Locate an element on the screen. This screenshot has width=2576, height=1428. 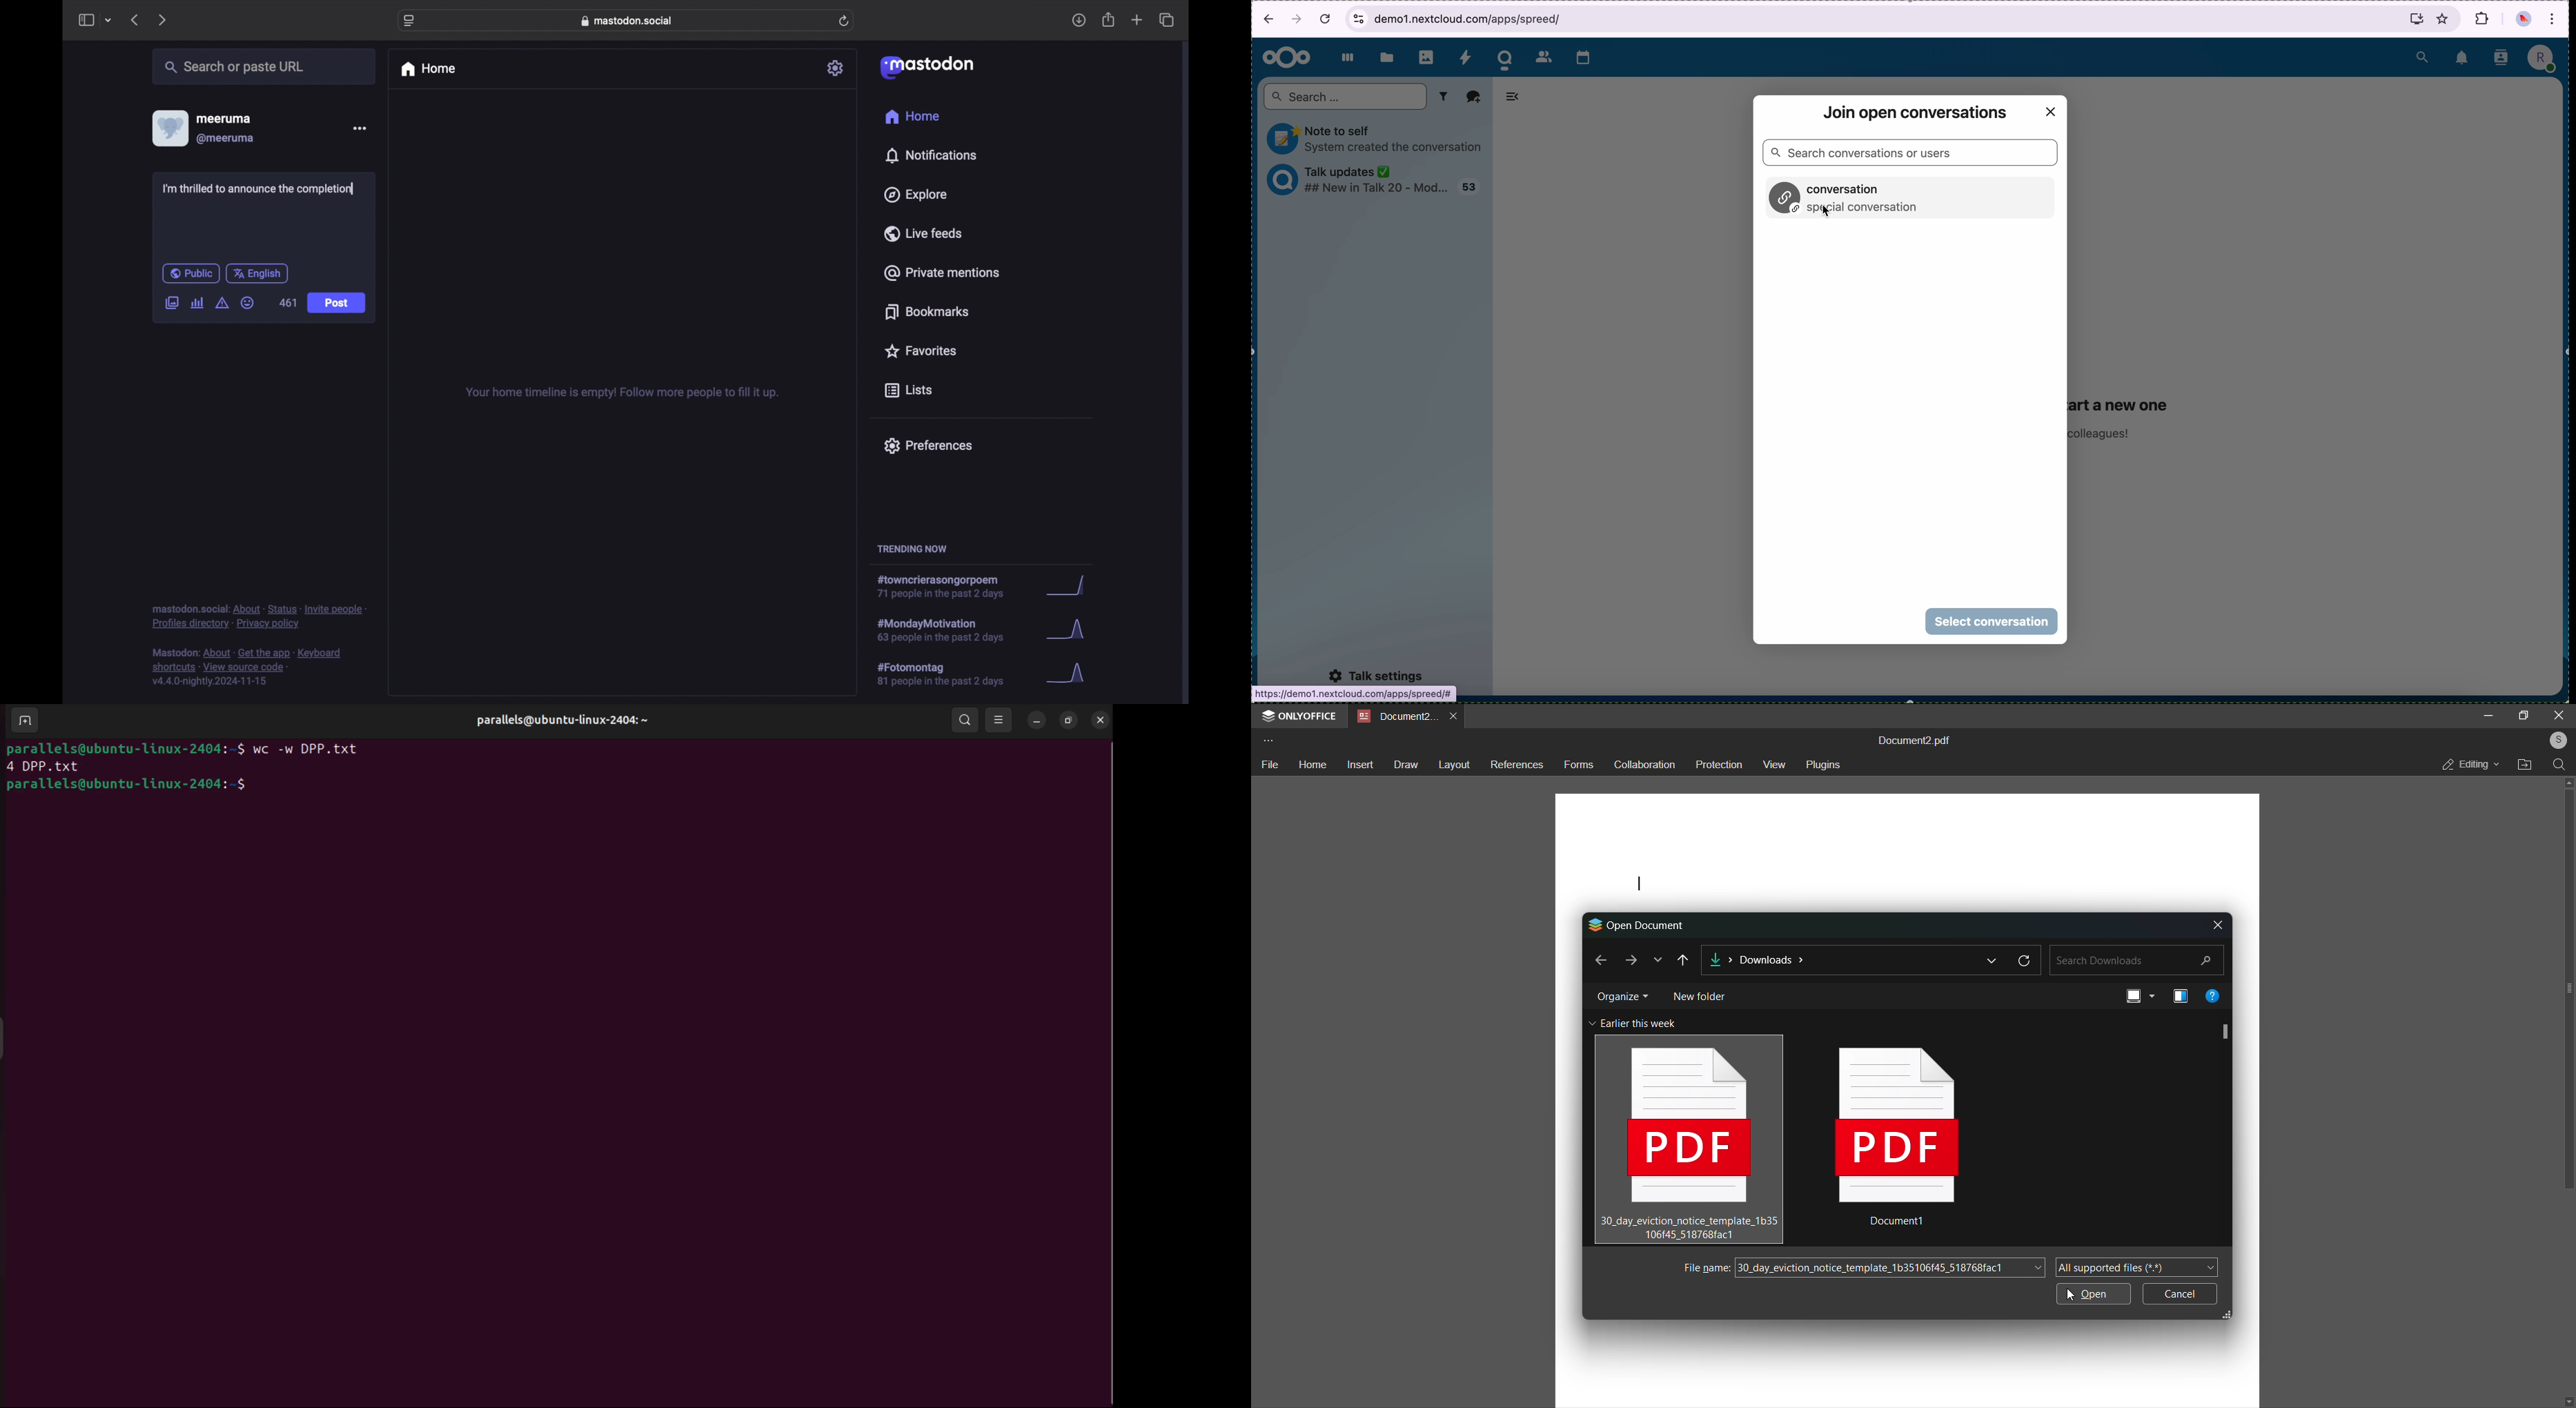
emoji is located at coordinates (247, 302).